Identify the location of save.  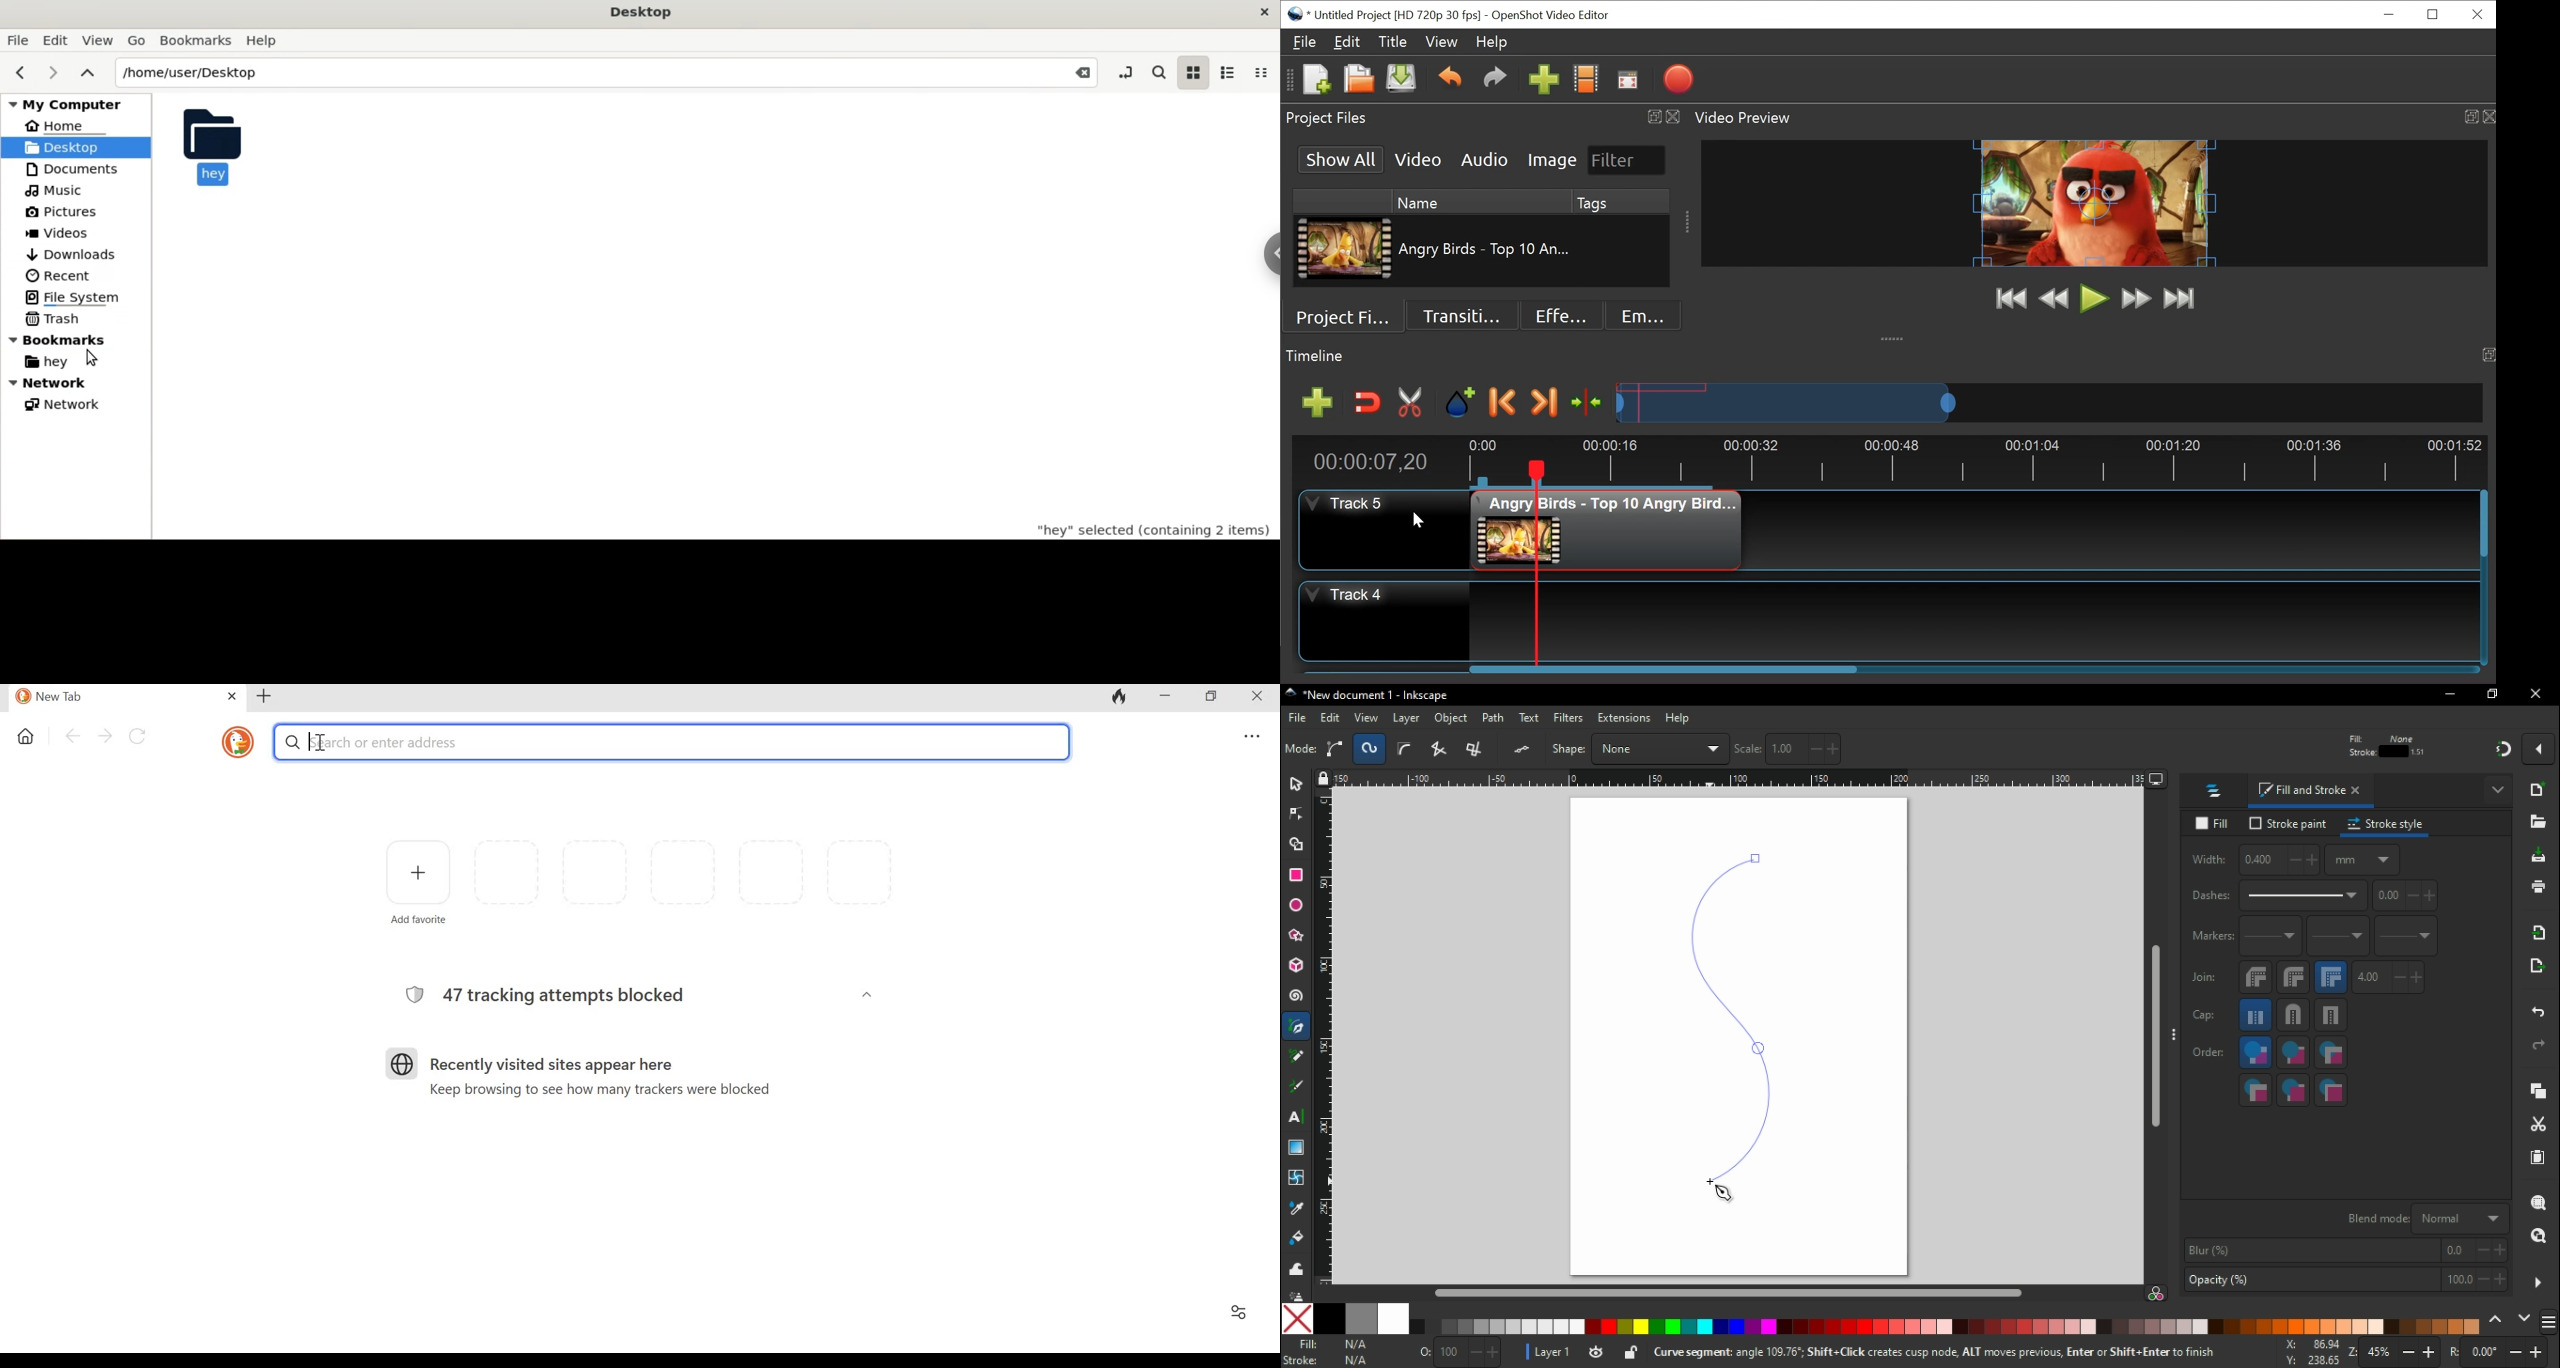
(2539, 860).